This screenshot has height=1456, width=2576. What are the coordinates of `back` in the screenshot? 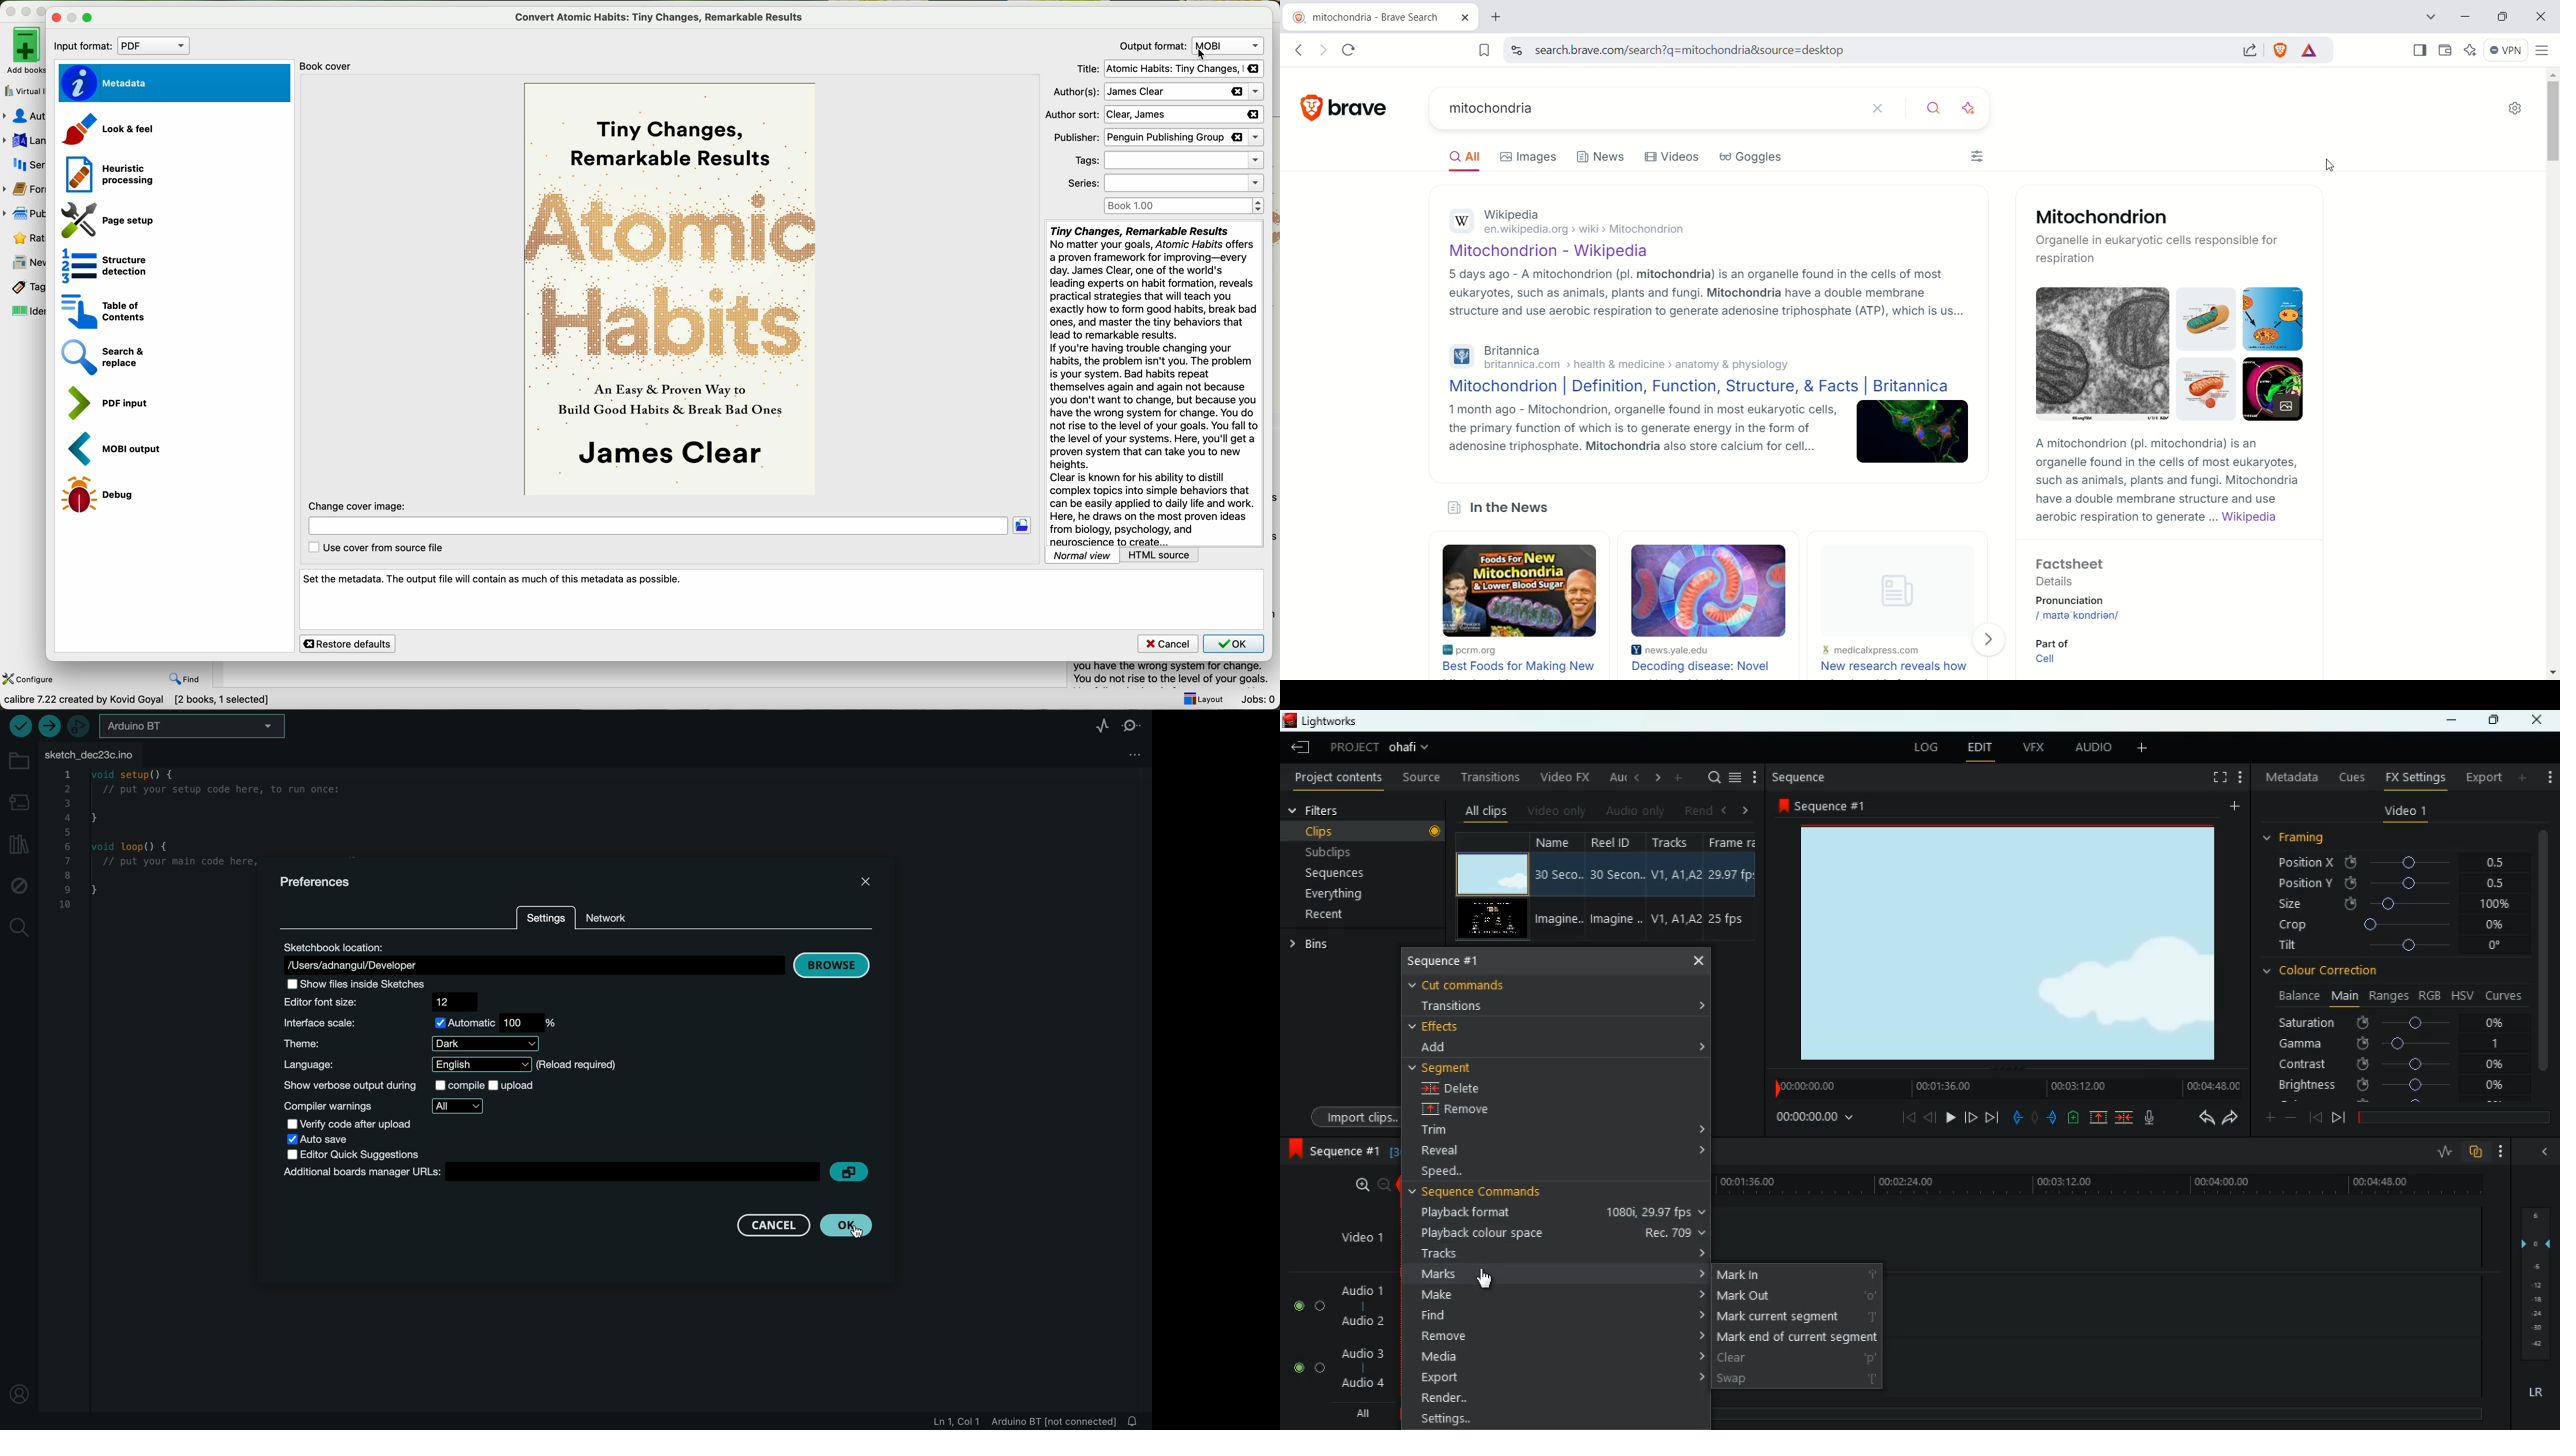 It's located at (2199, 1118).